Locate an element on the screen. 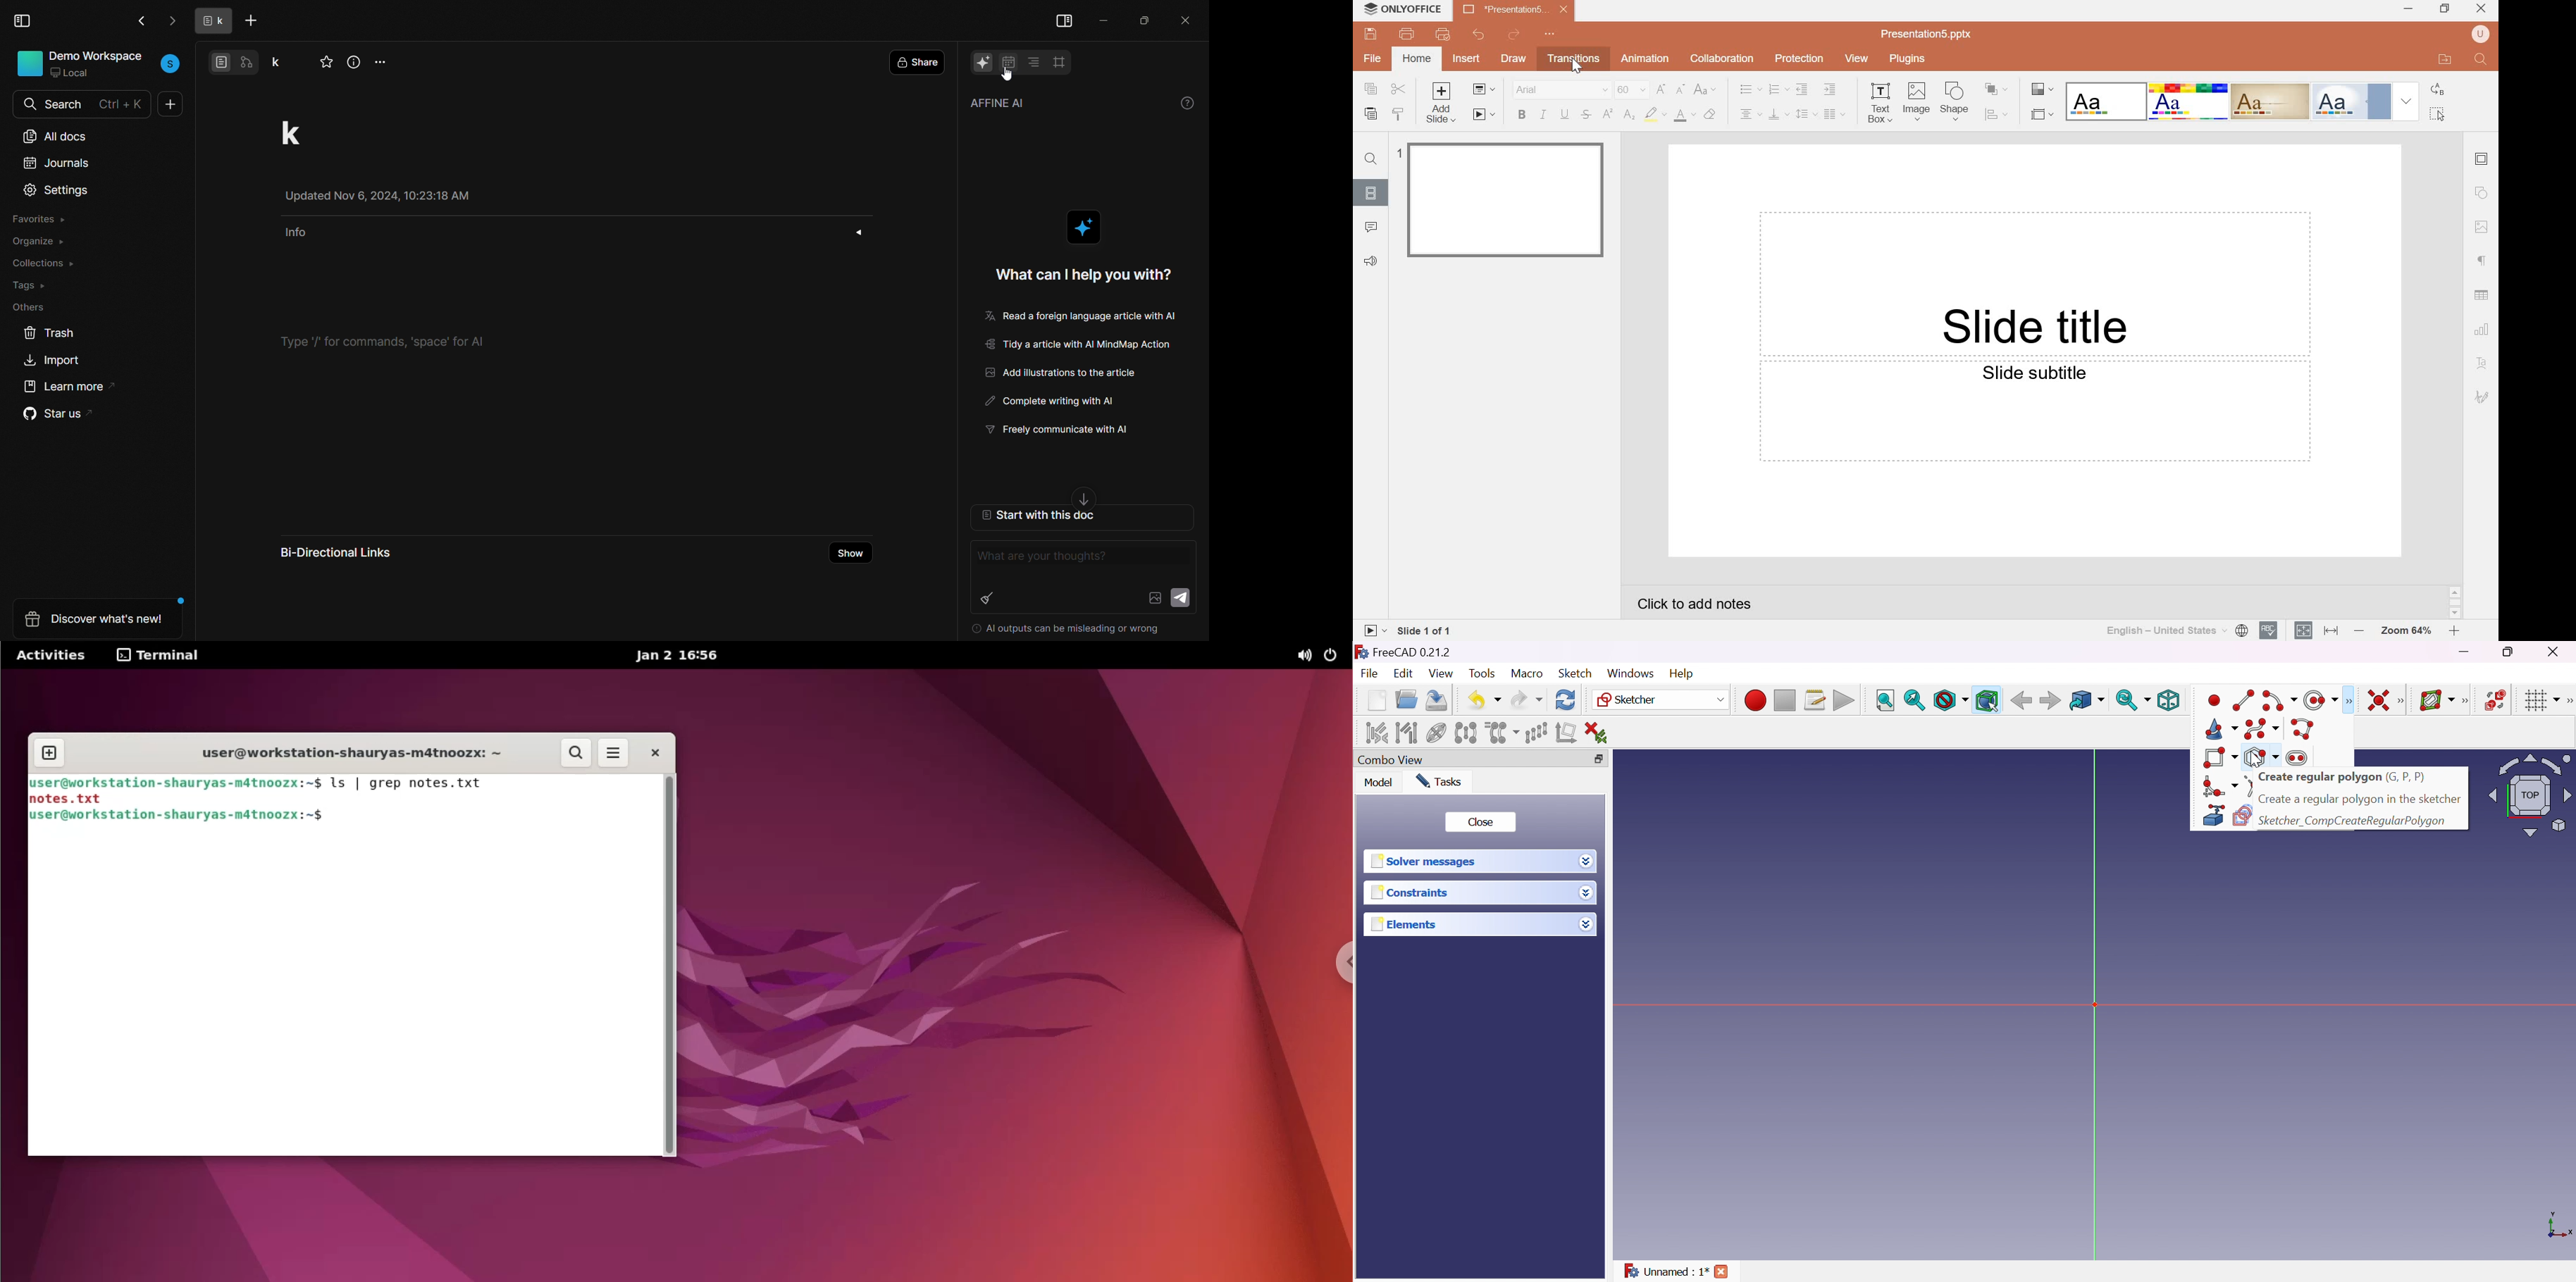 The image size is (2576, 1288). close is located at coordinates (2482, 7).